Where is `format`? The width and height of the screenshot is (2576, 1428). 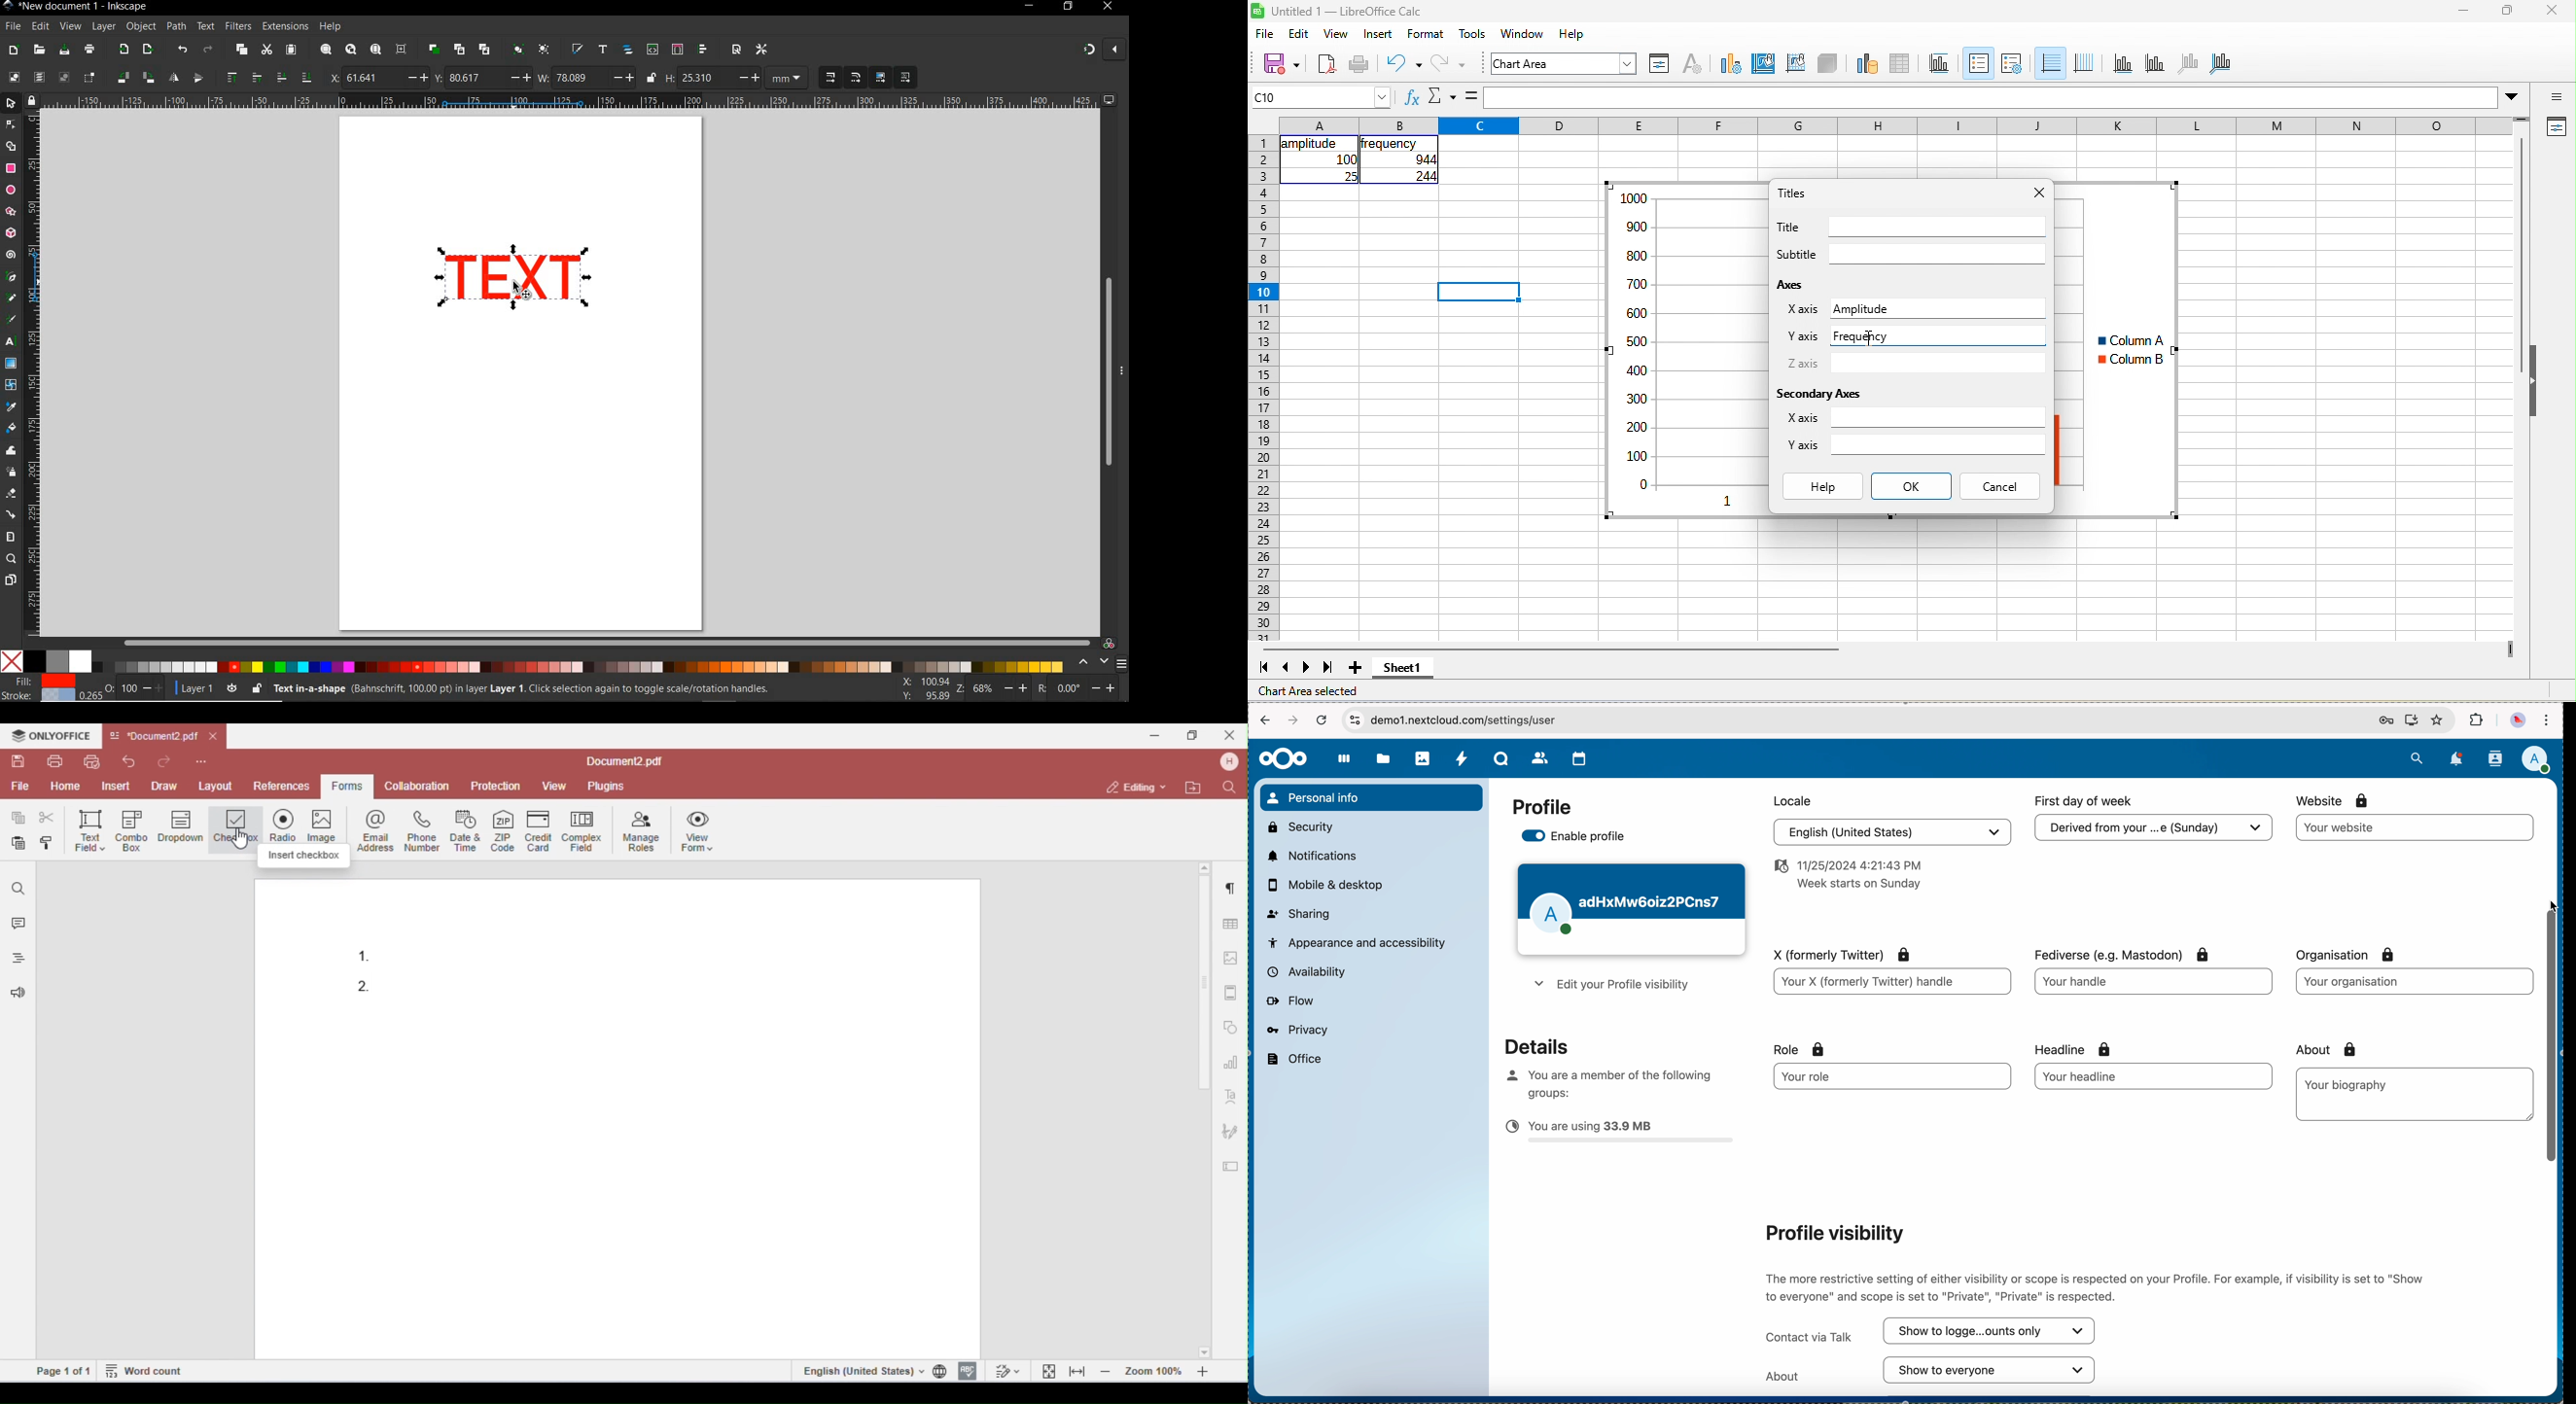 format is located at coordinates (1426, 33).